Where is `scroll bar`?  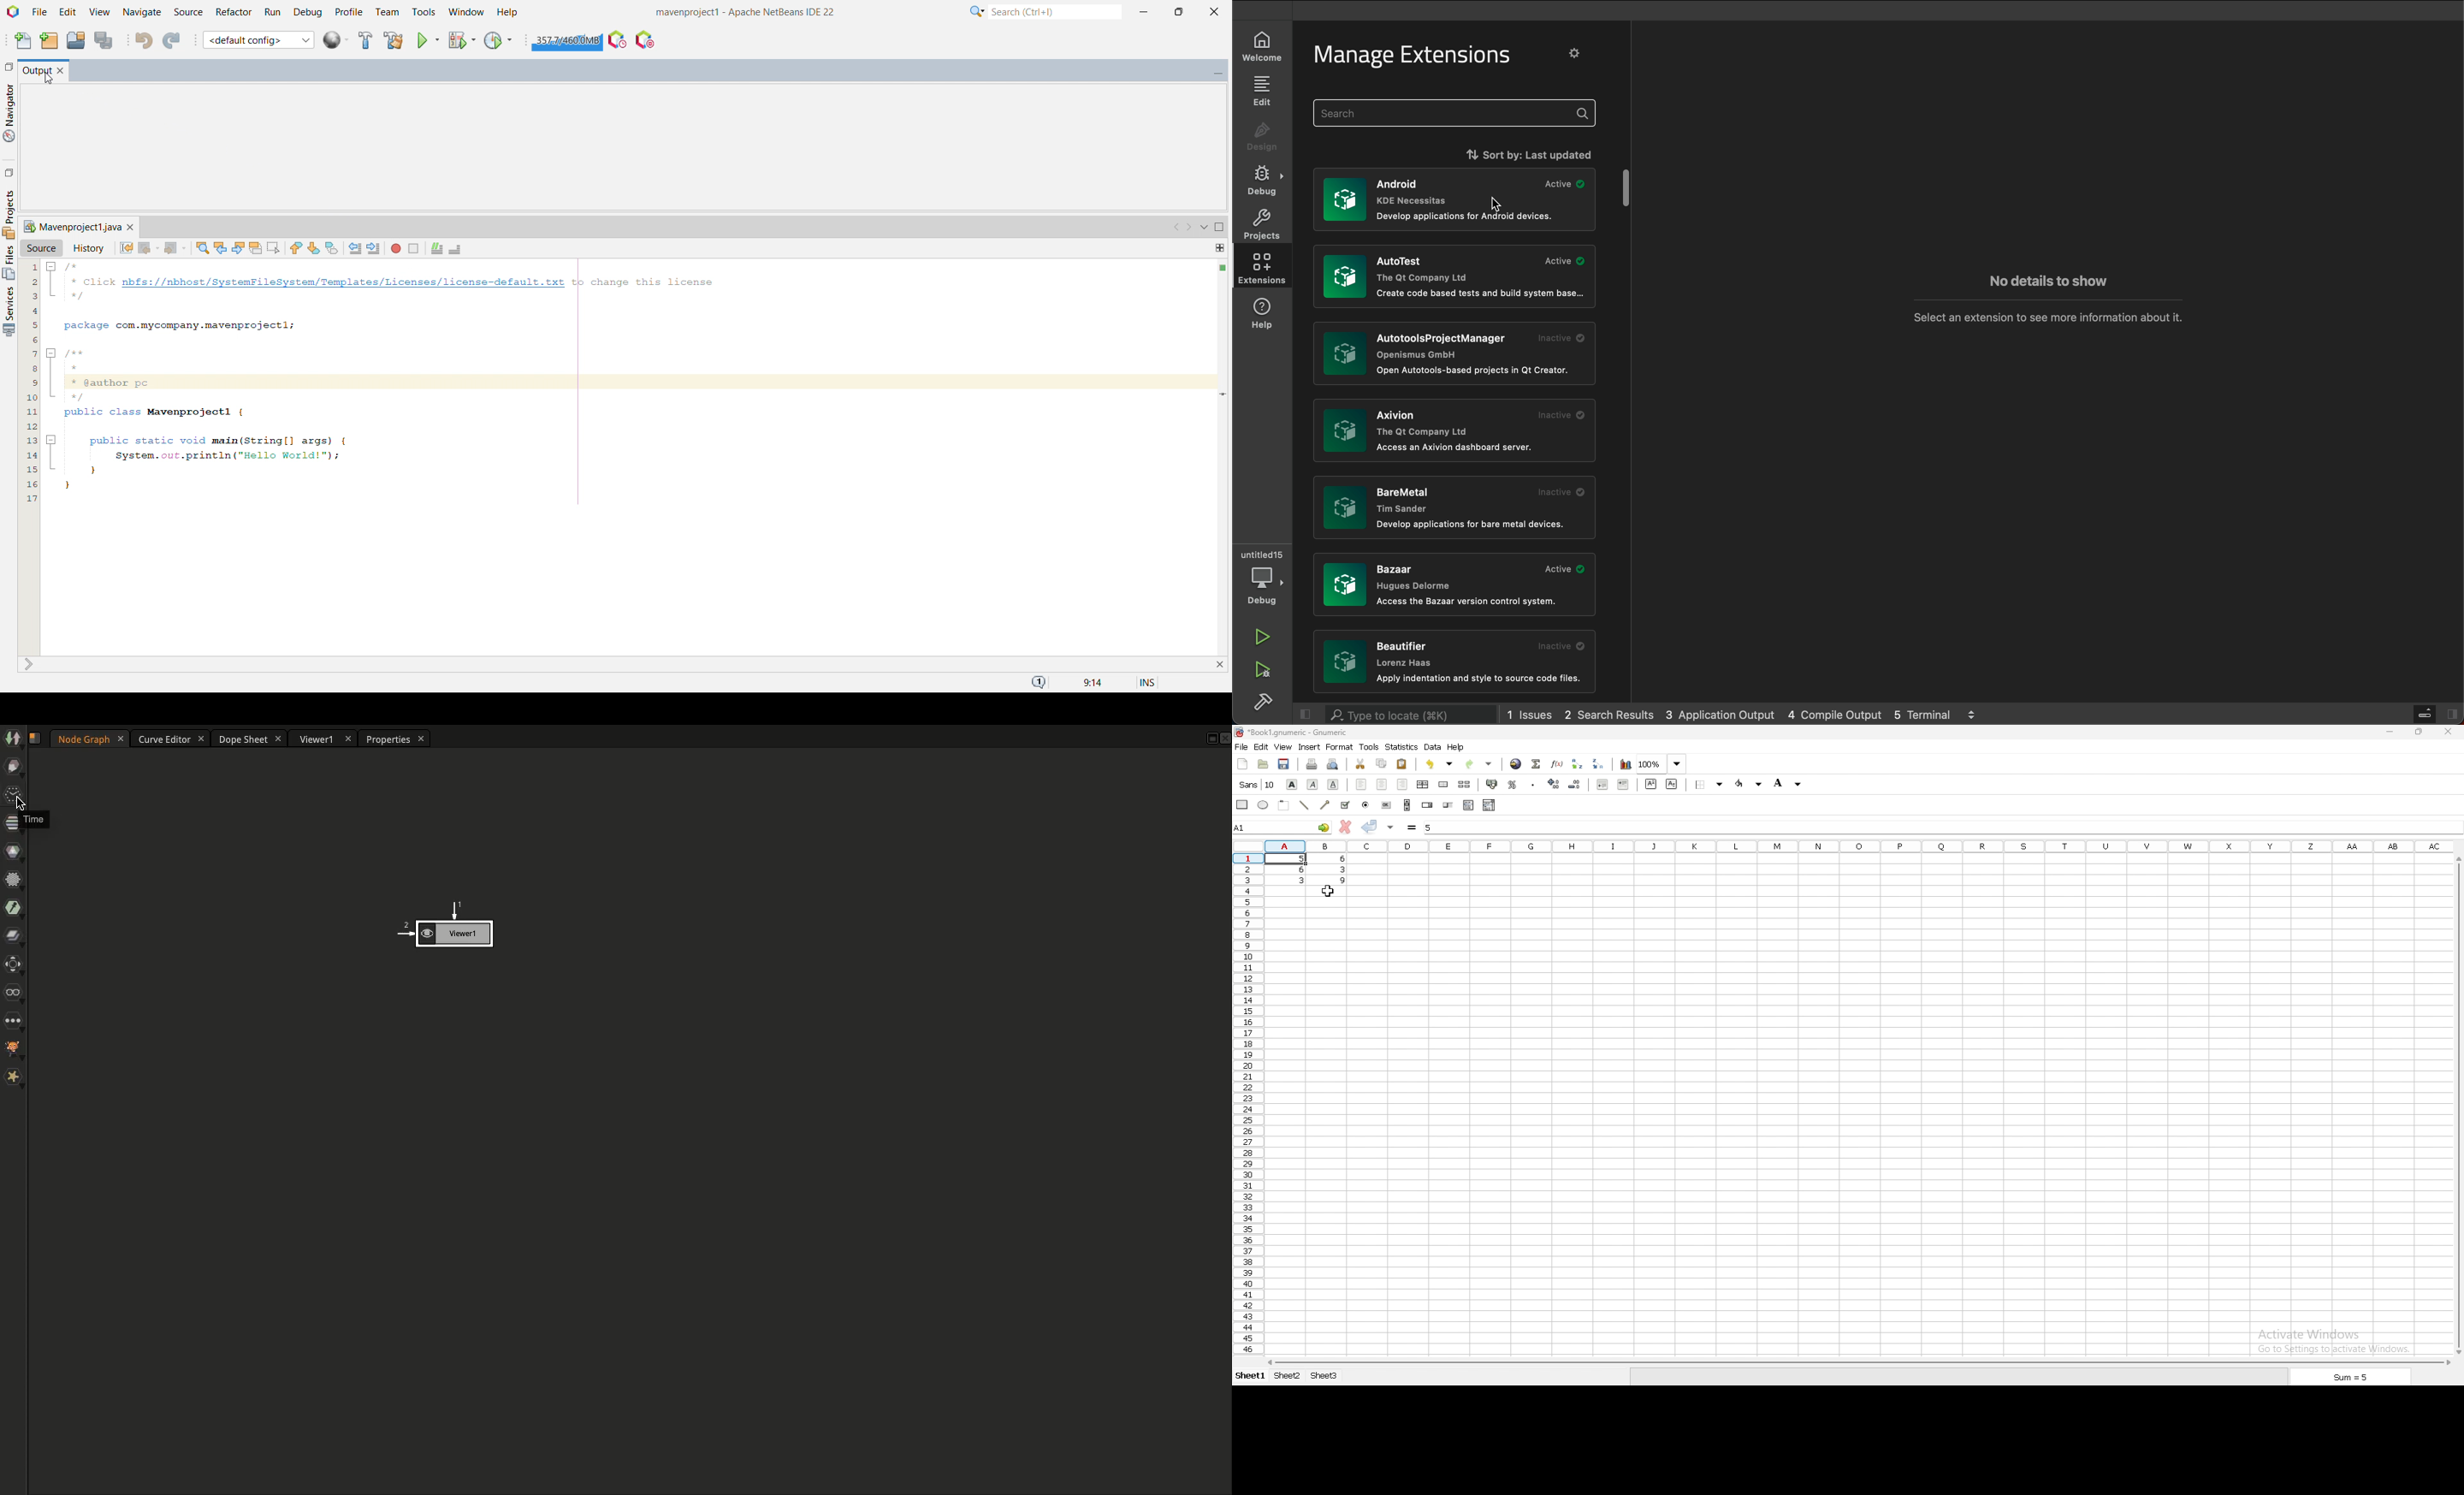 scroll bar is located at coordinates (1629, 189).